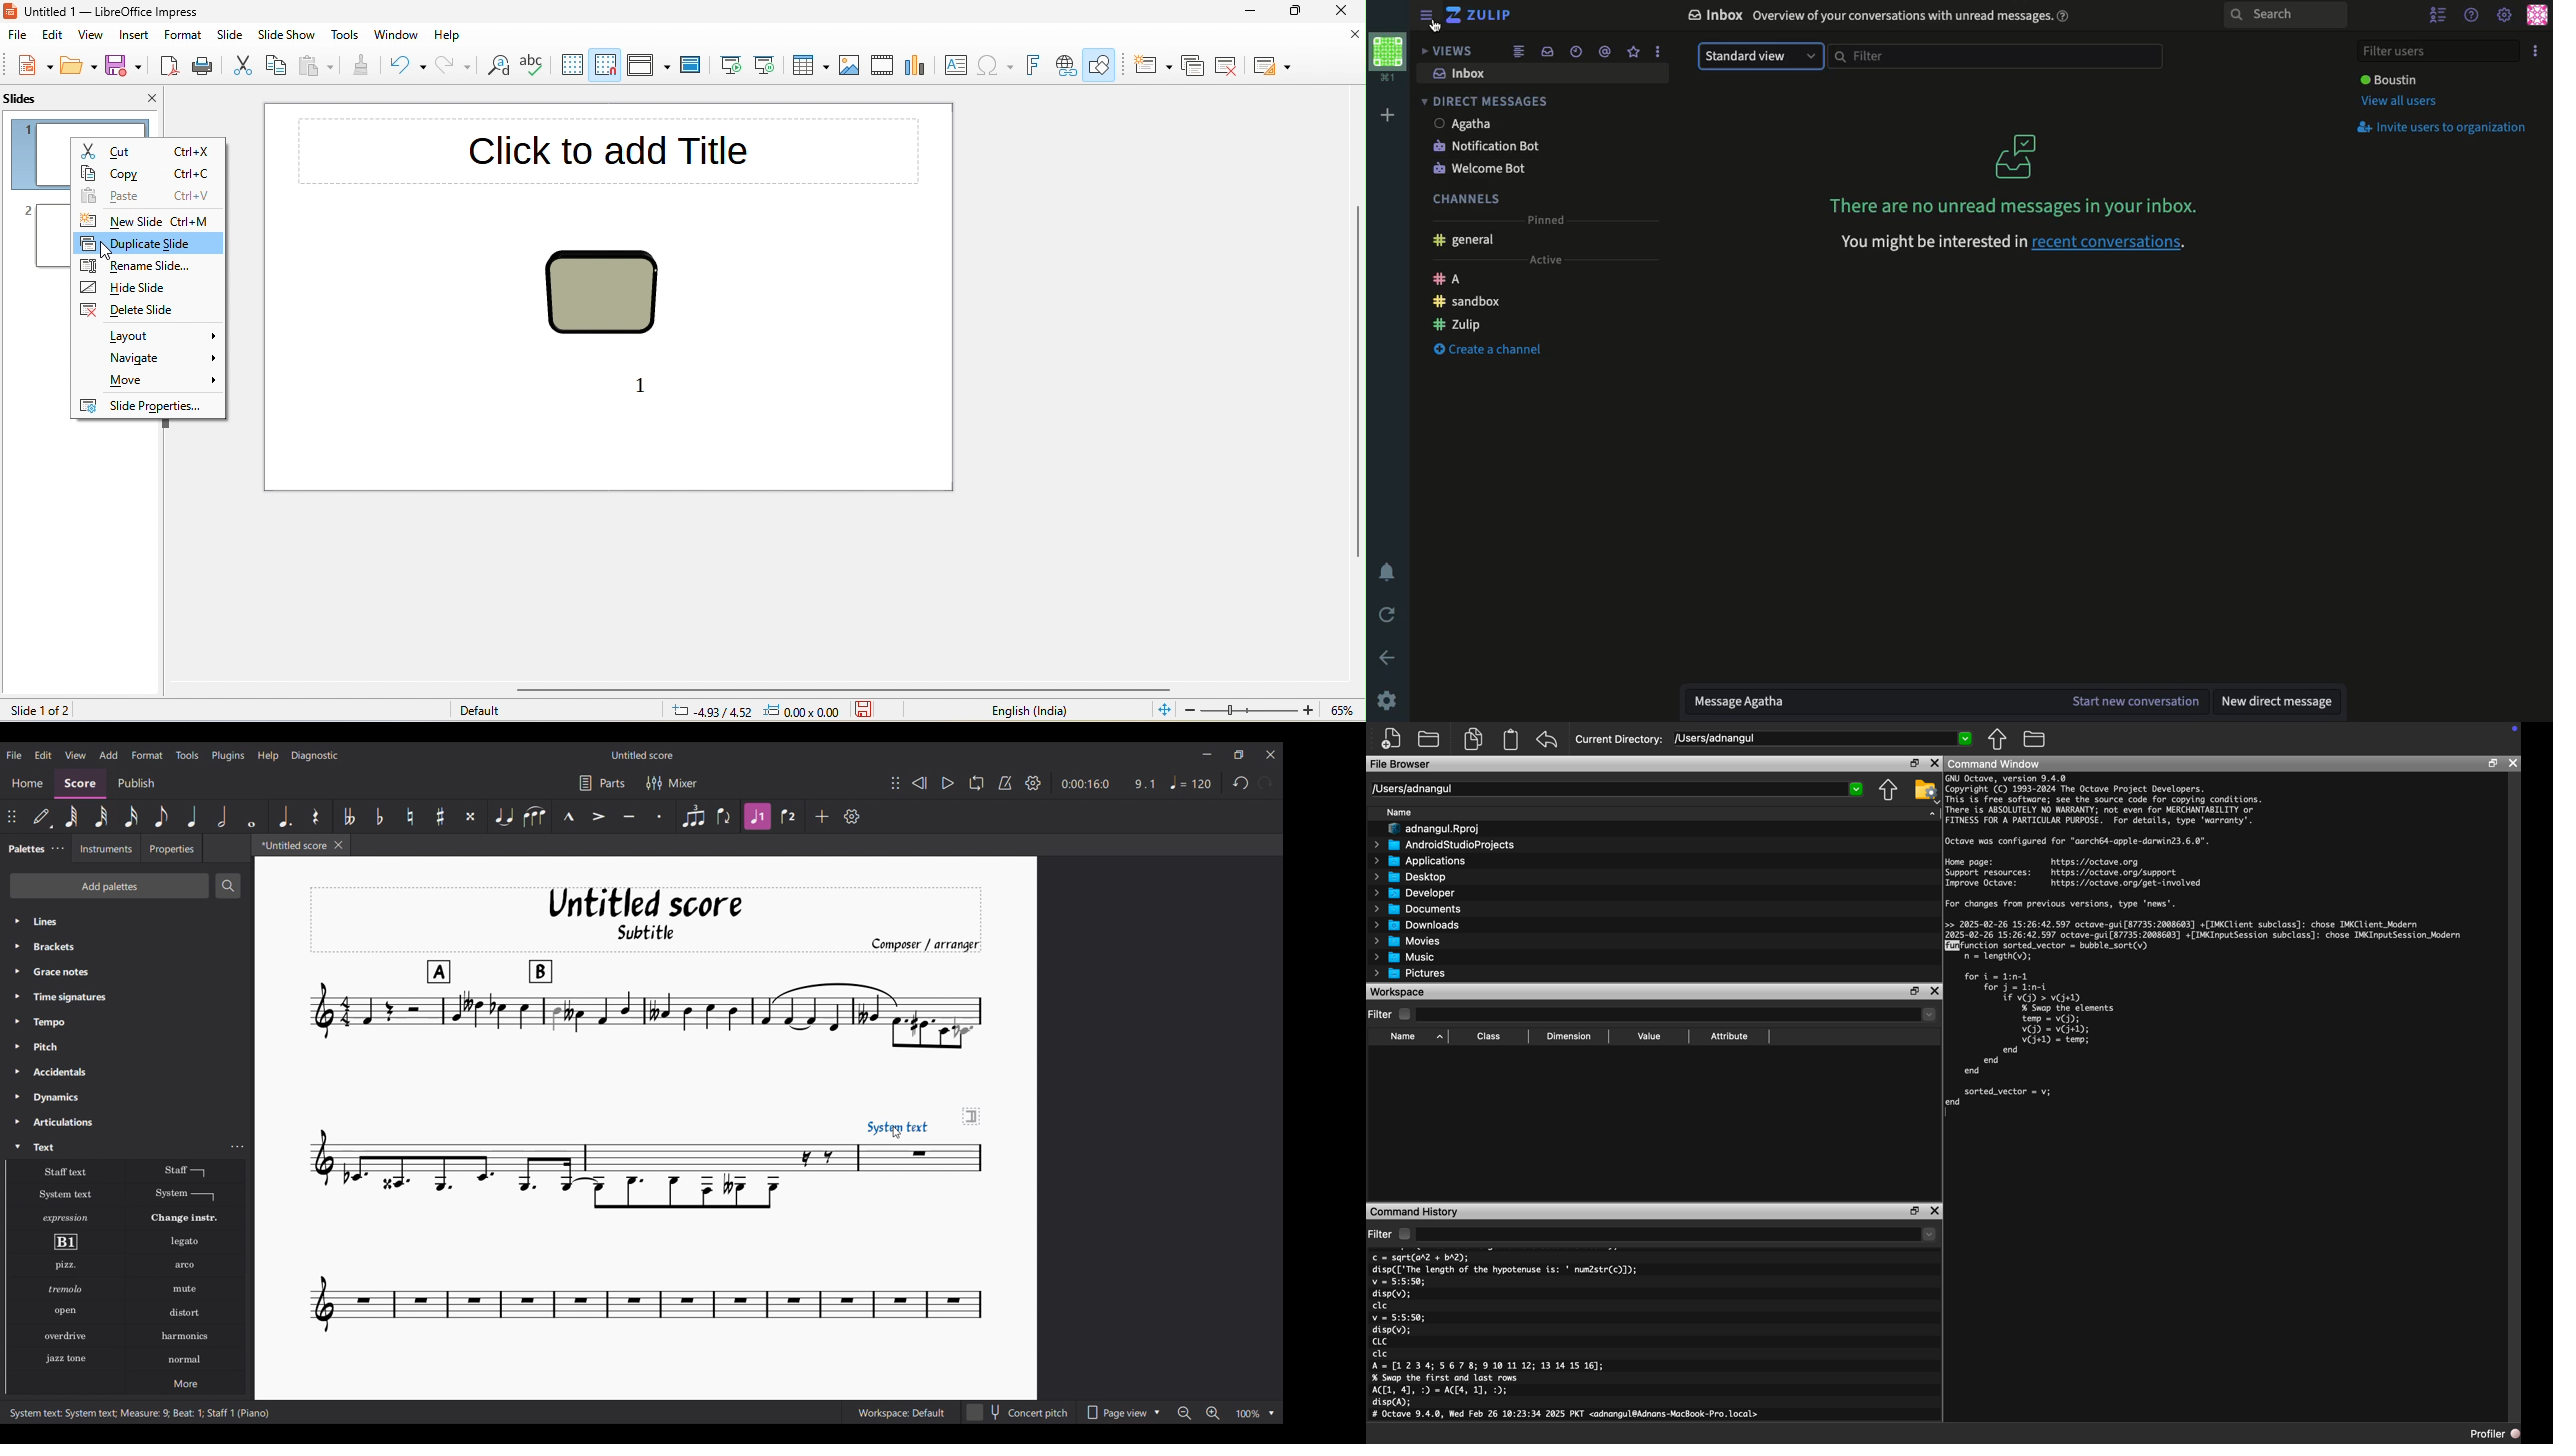 Image resolution: width=2576 pixels, height=1456 pixels. What do you see at coordinates (758, 816) in the screenshot?
I see `Voice 1 highlighted after current selection` at bounding box center [758, 816].